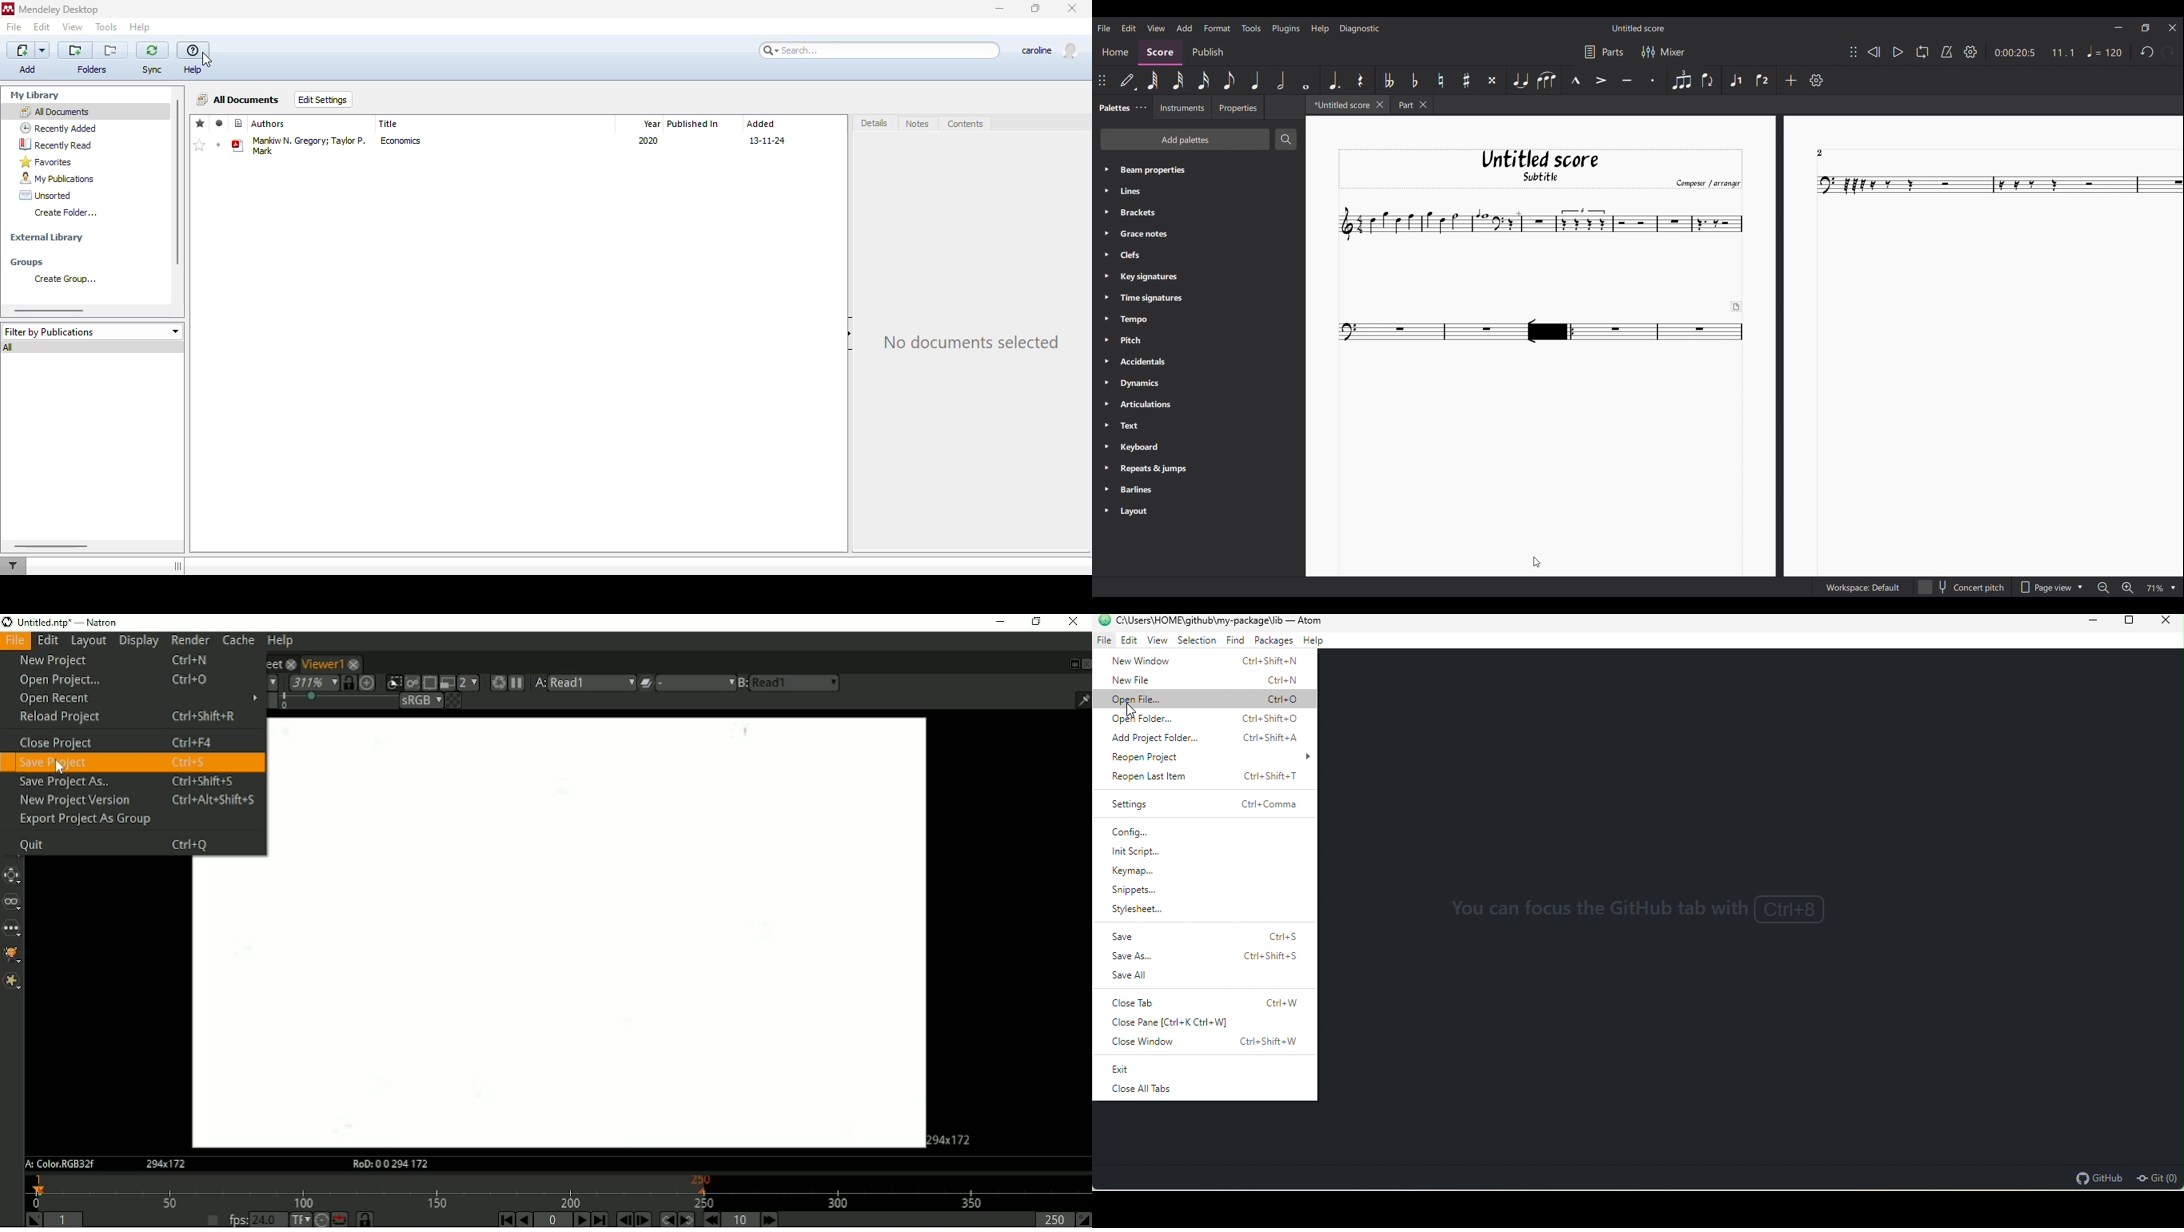 The height and width of the screenshot is (1232, 2184). I want to click on Current frame, so click(553, 1220).